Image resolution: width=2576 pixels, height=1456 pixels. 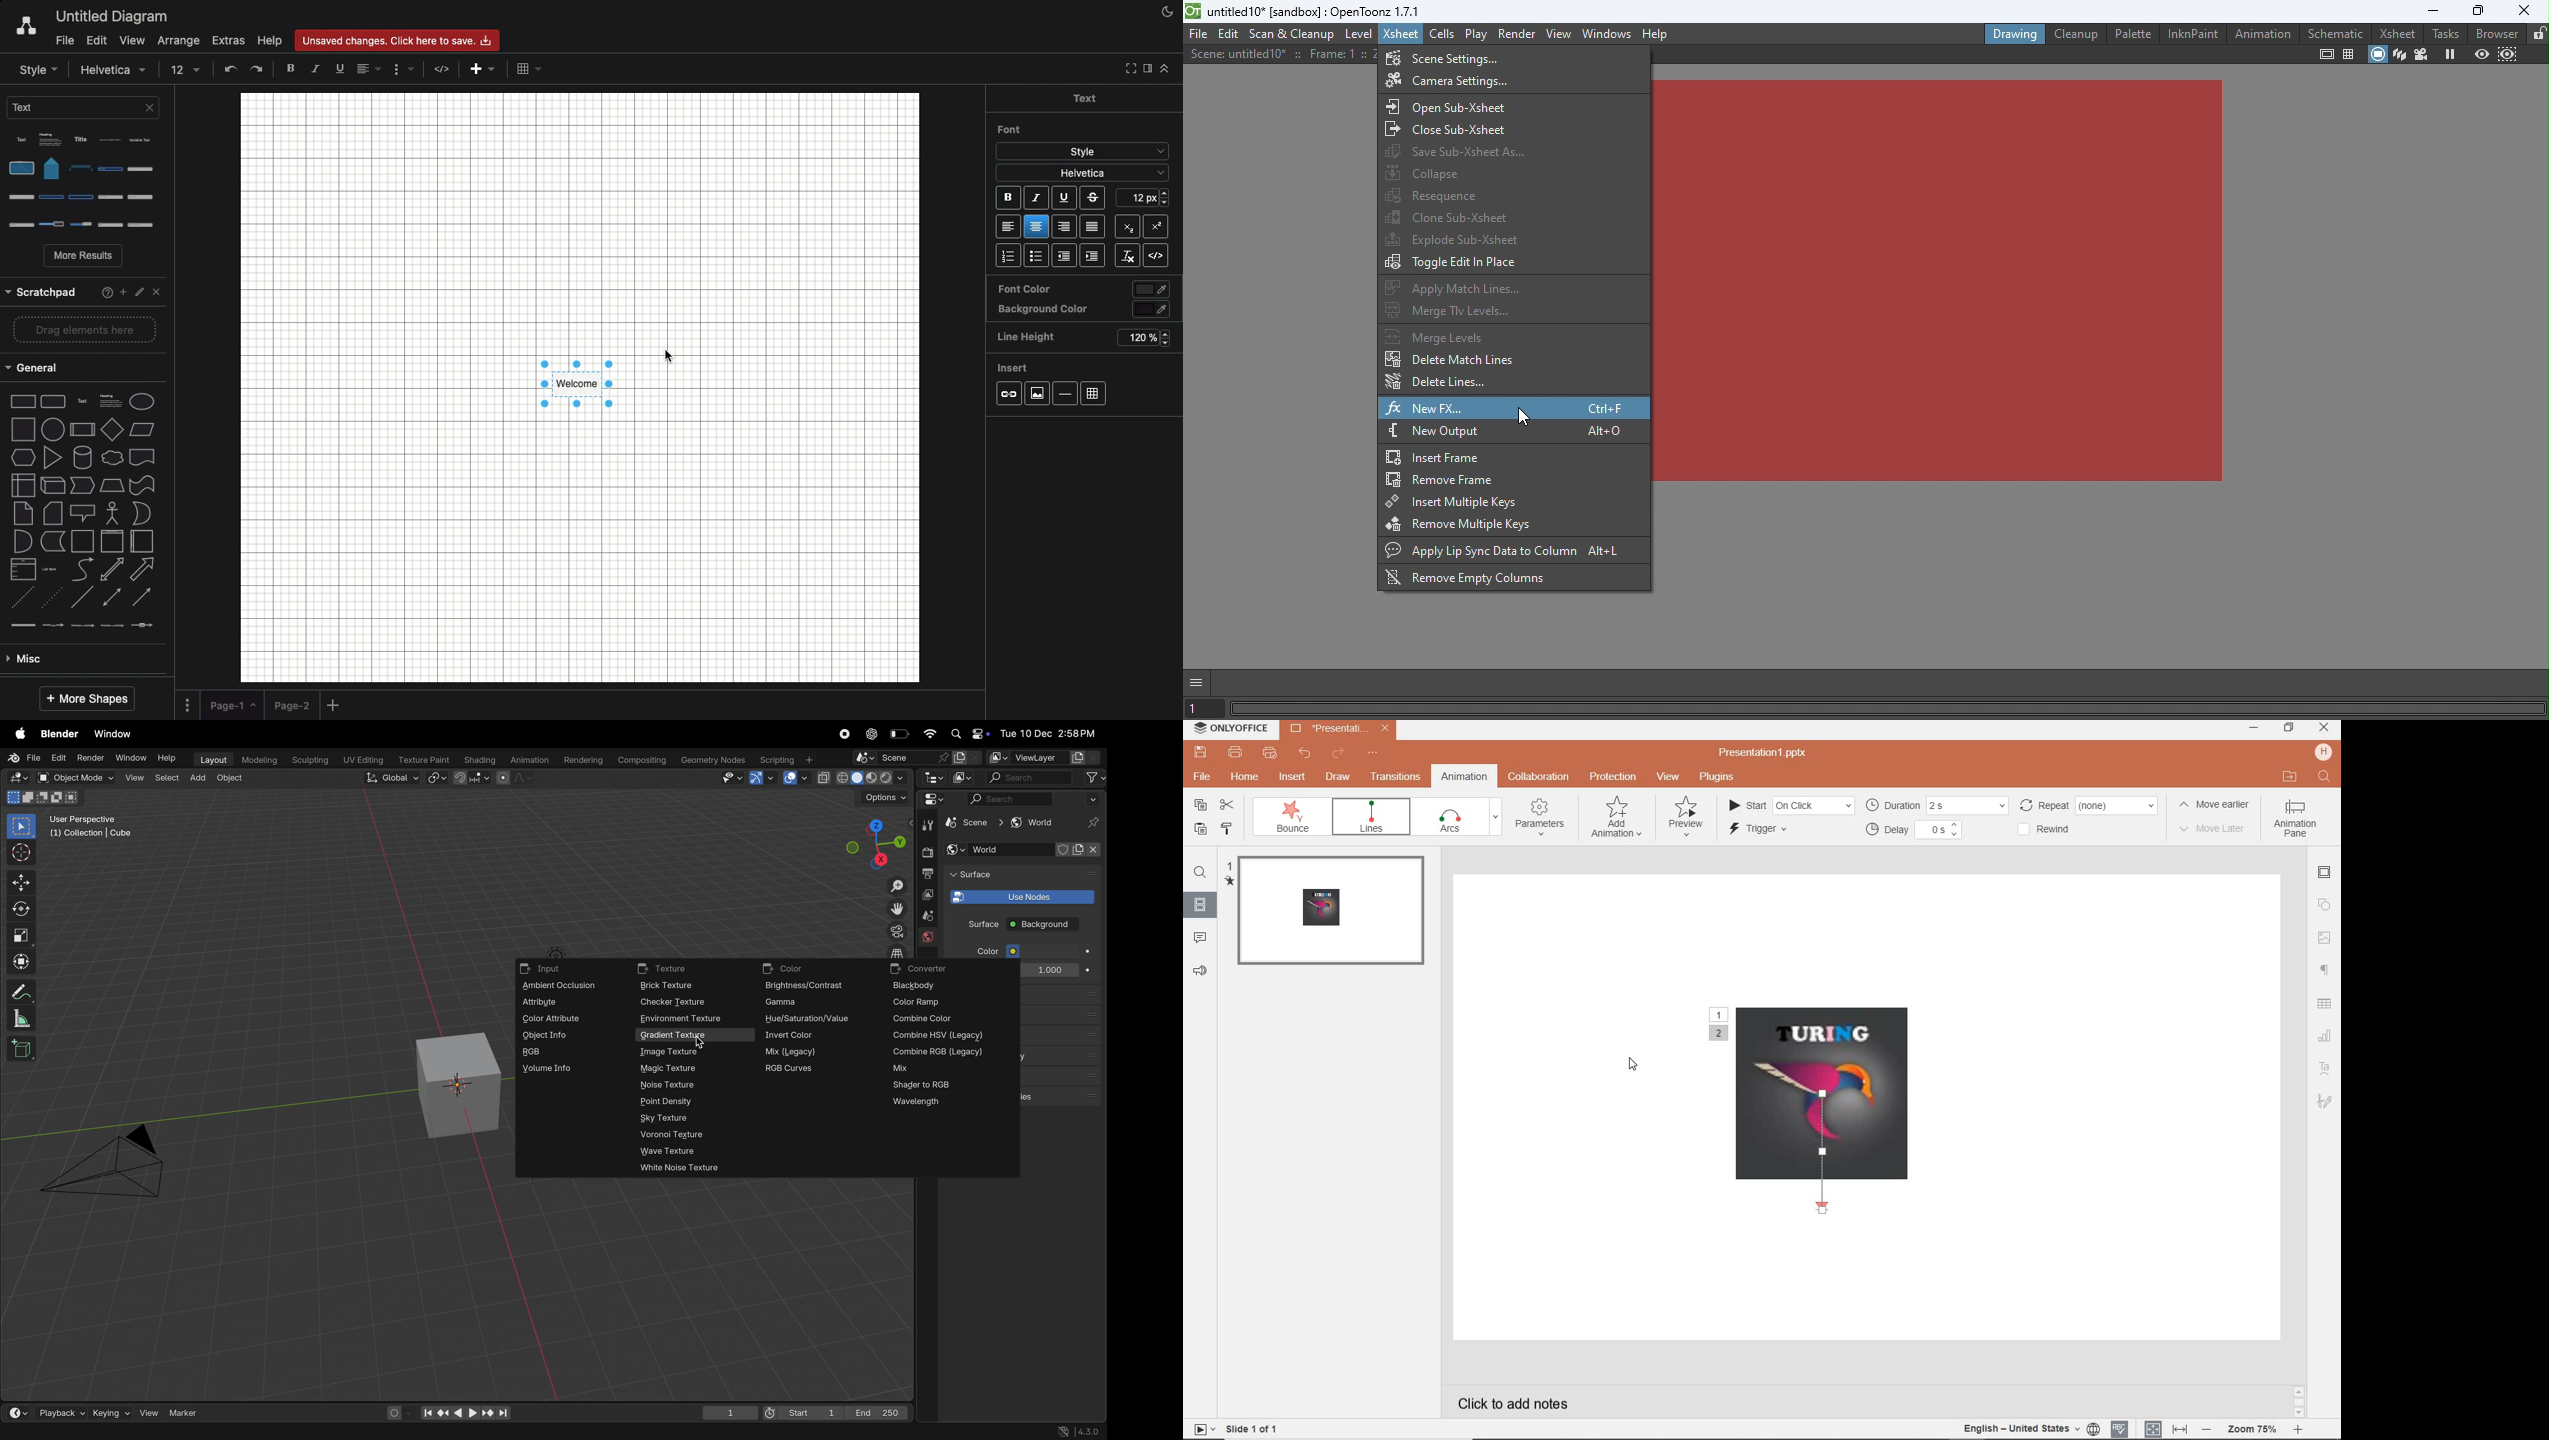 I want to click on Fill color, so click(x=350, y=70).